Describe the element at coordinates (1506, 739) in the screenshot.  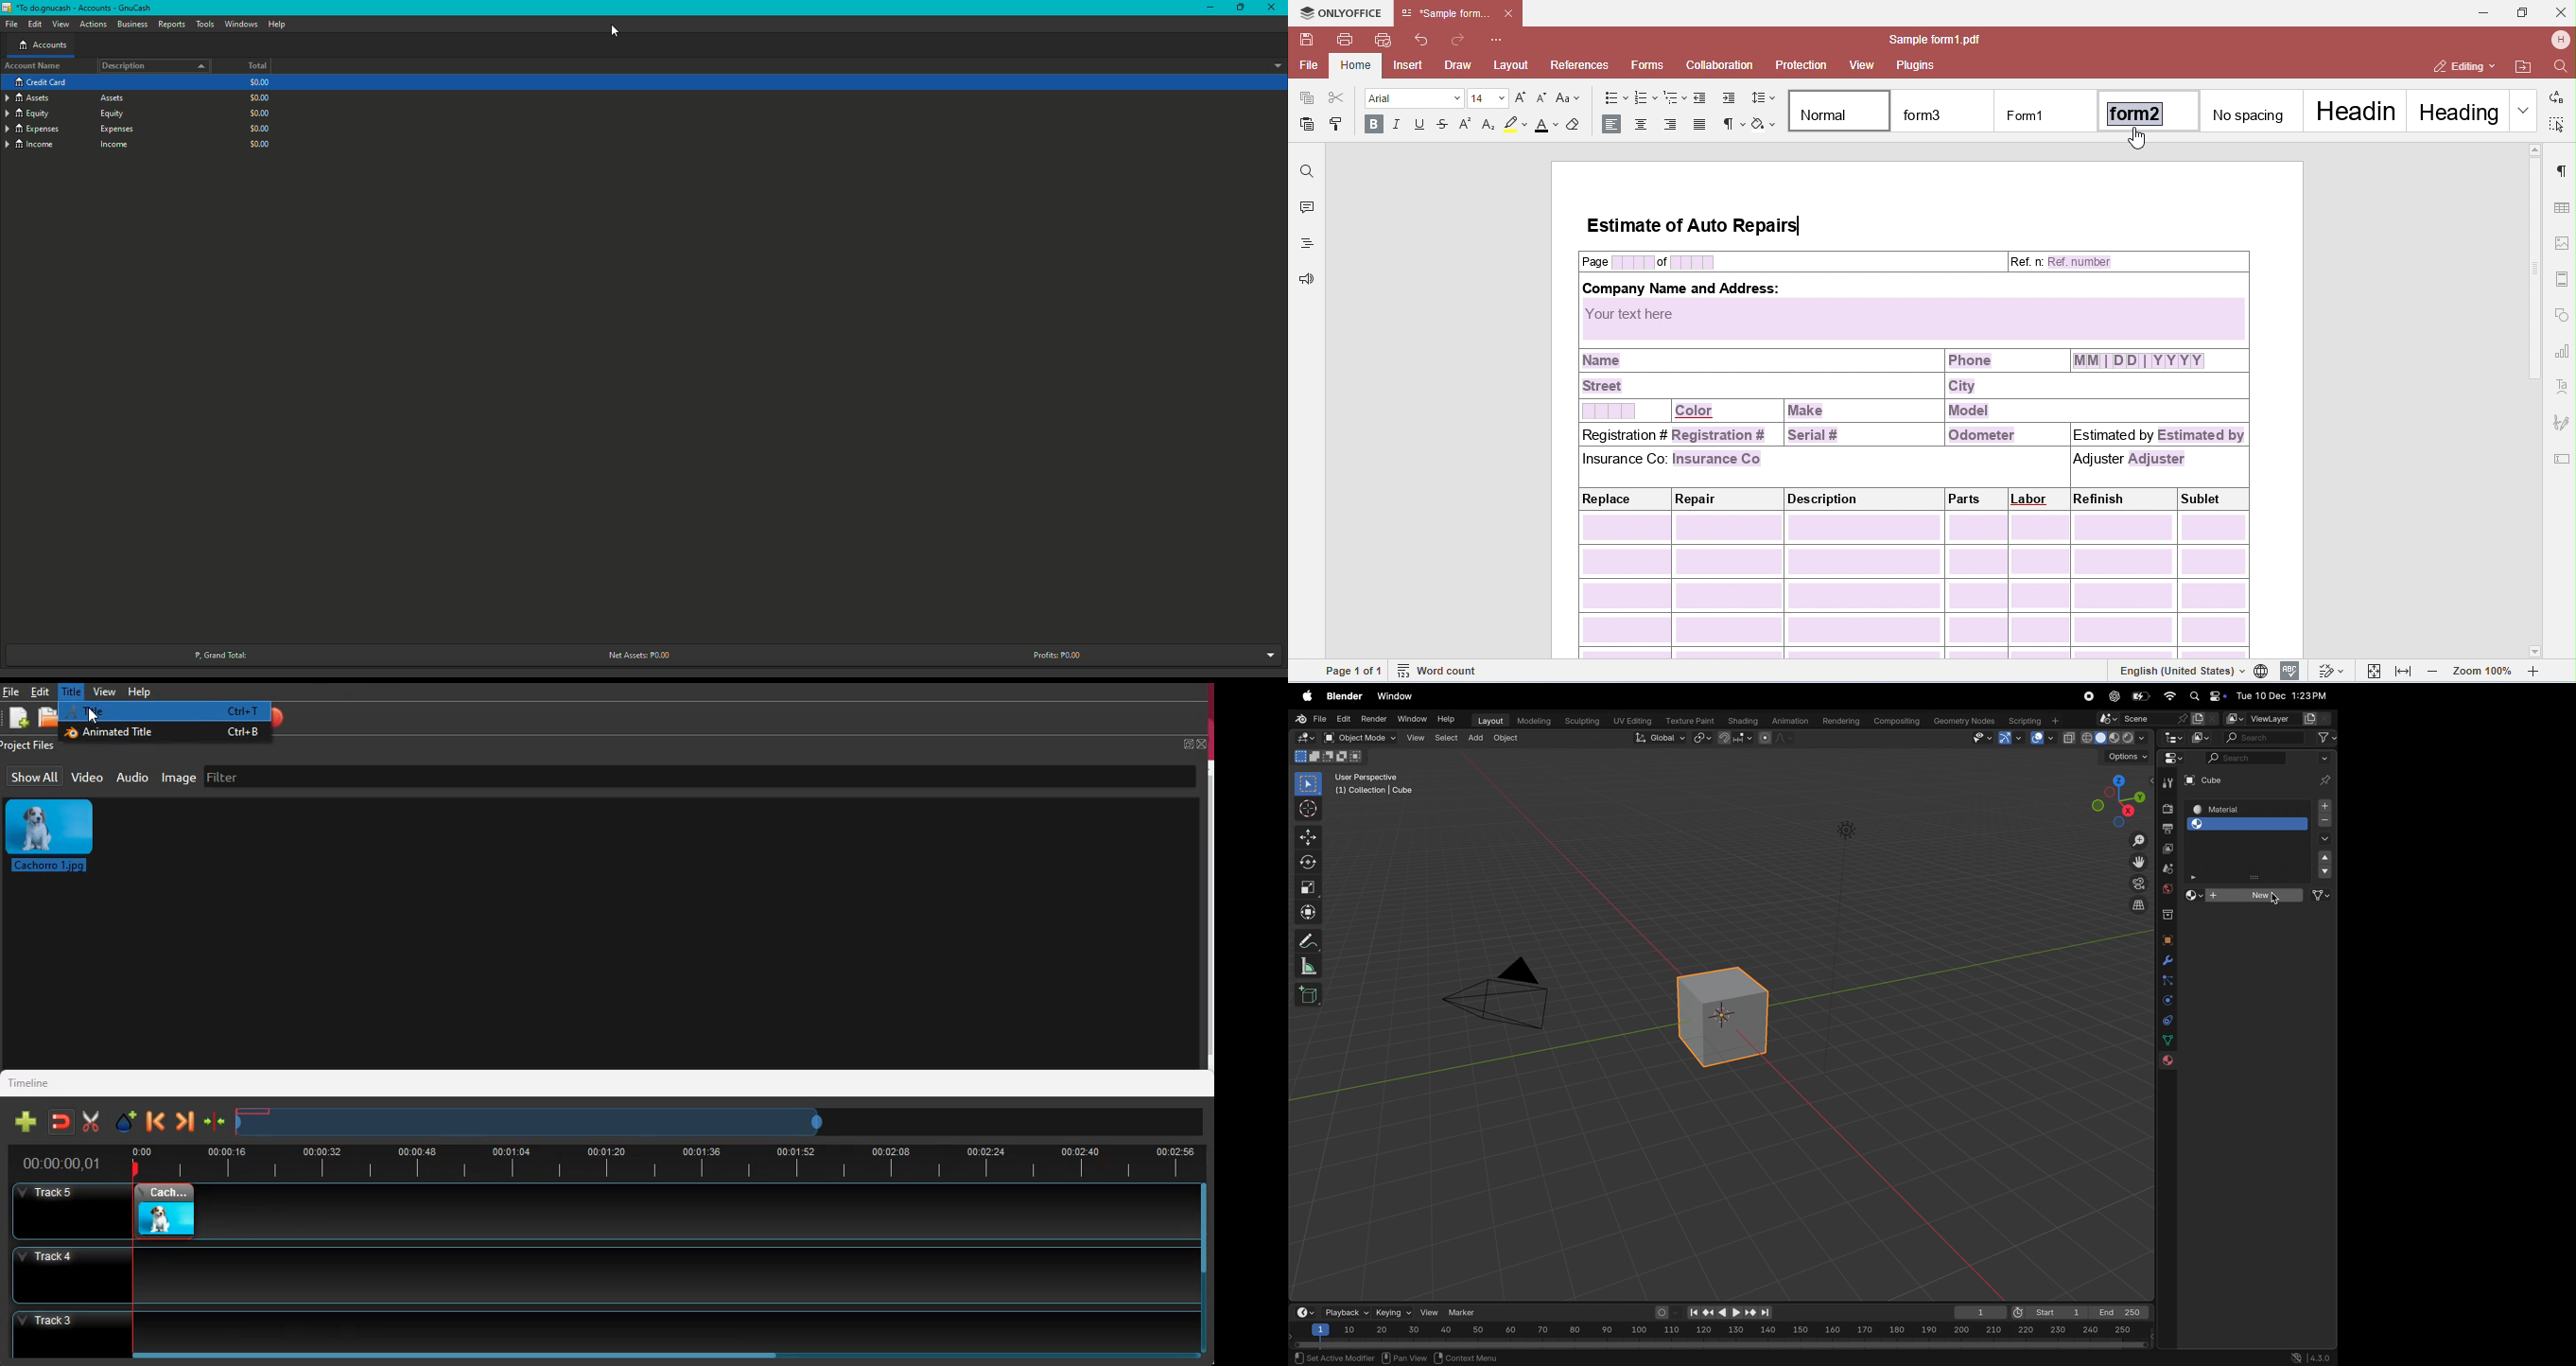
I see `object` at that location.